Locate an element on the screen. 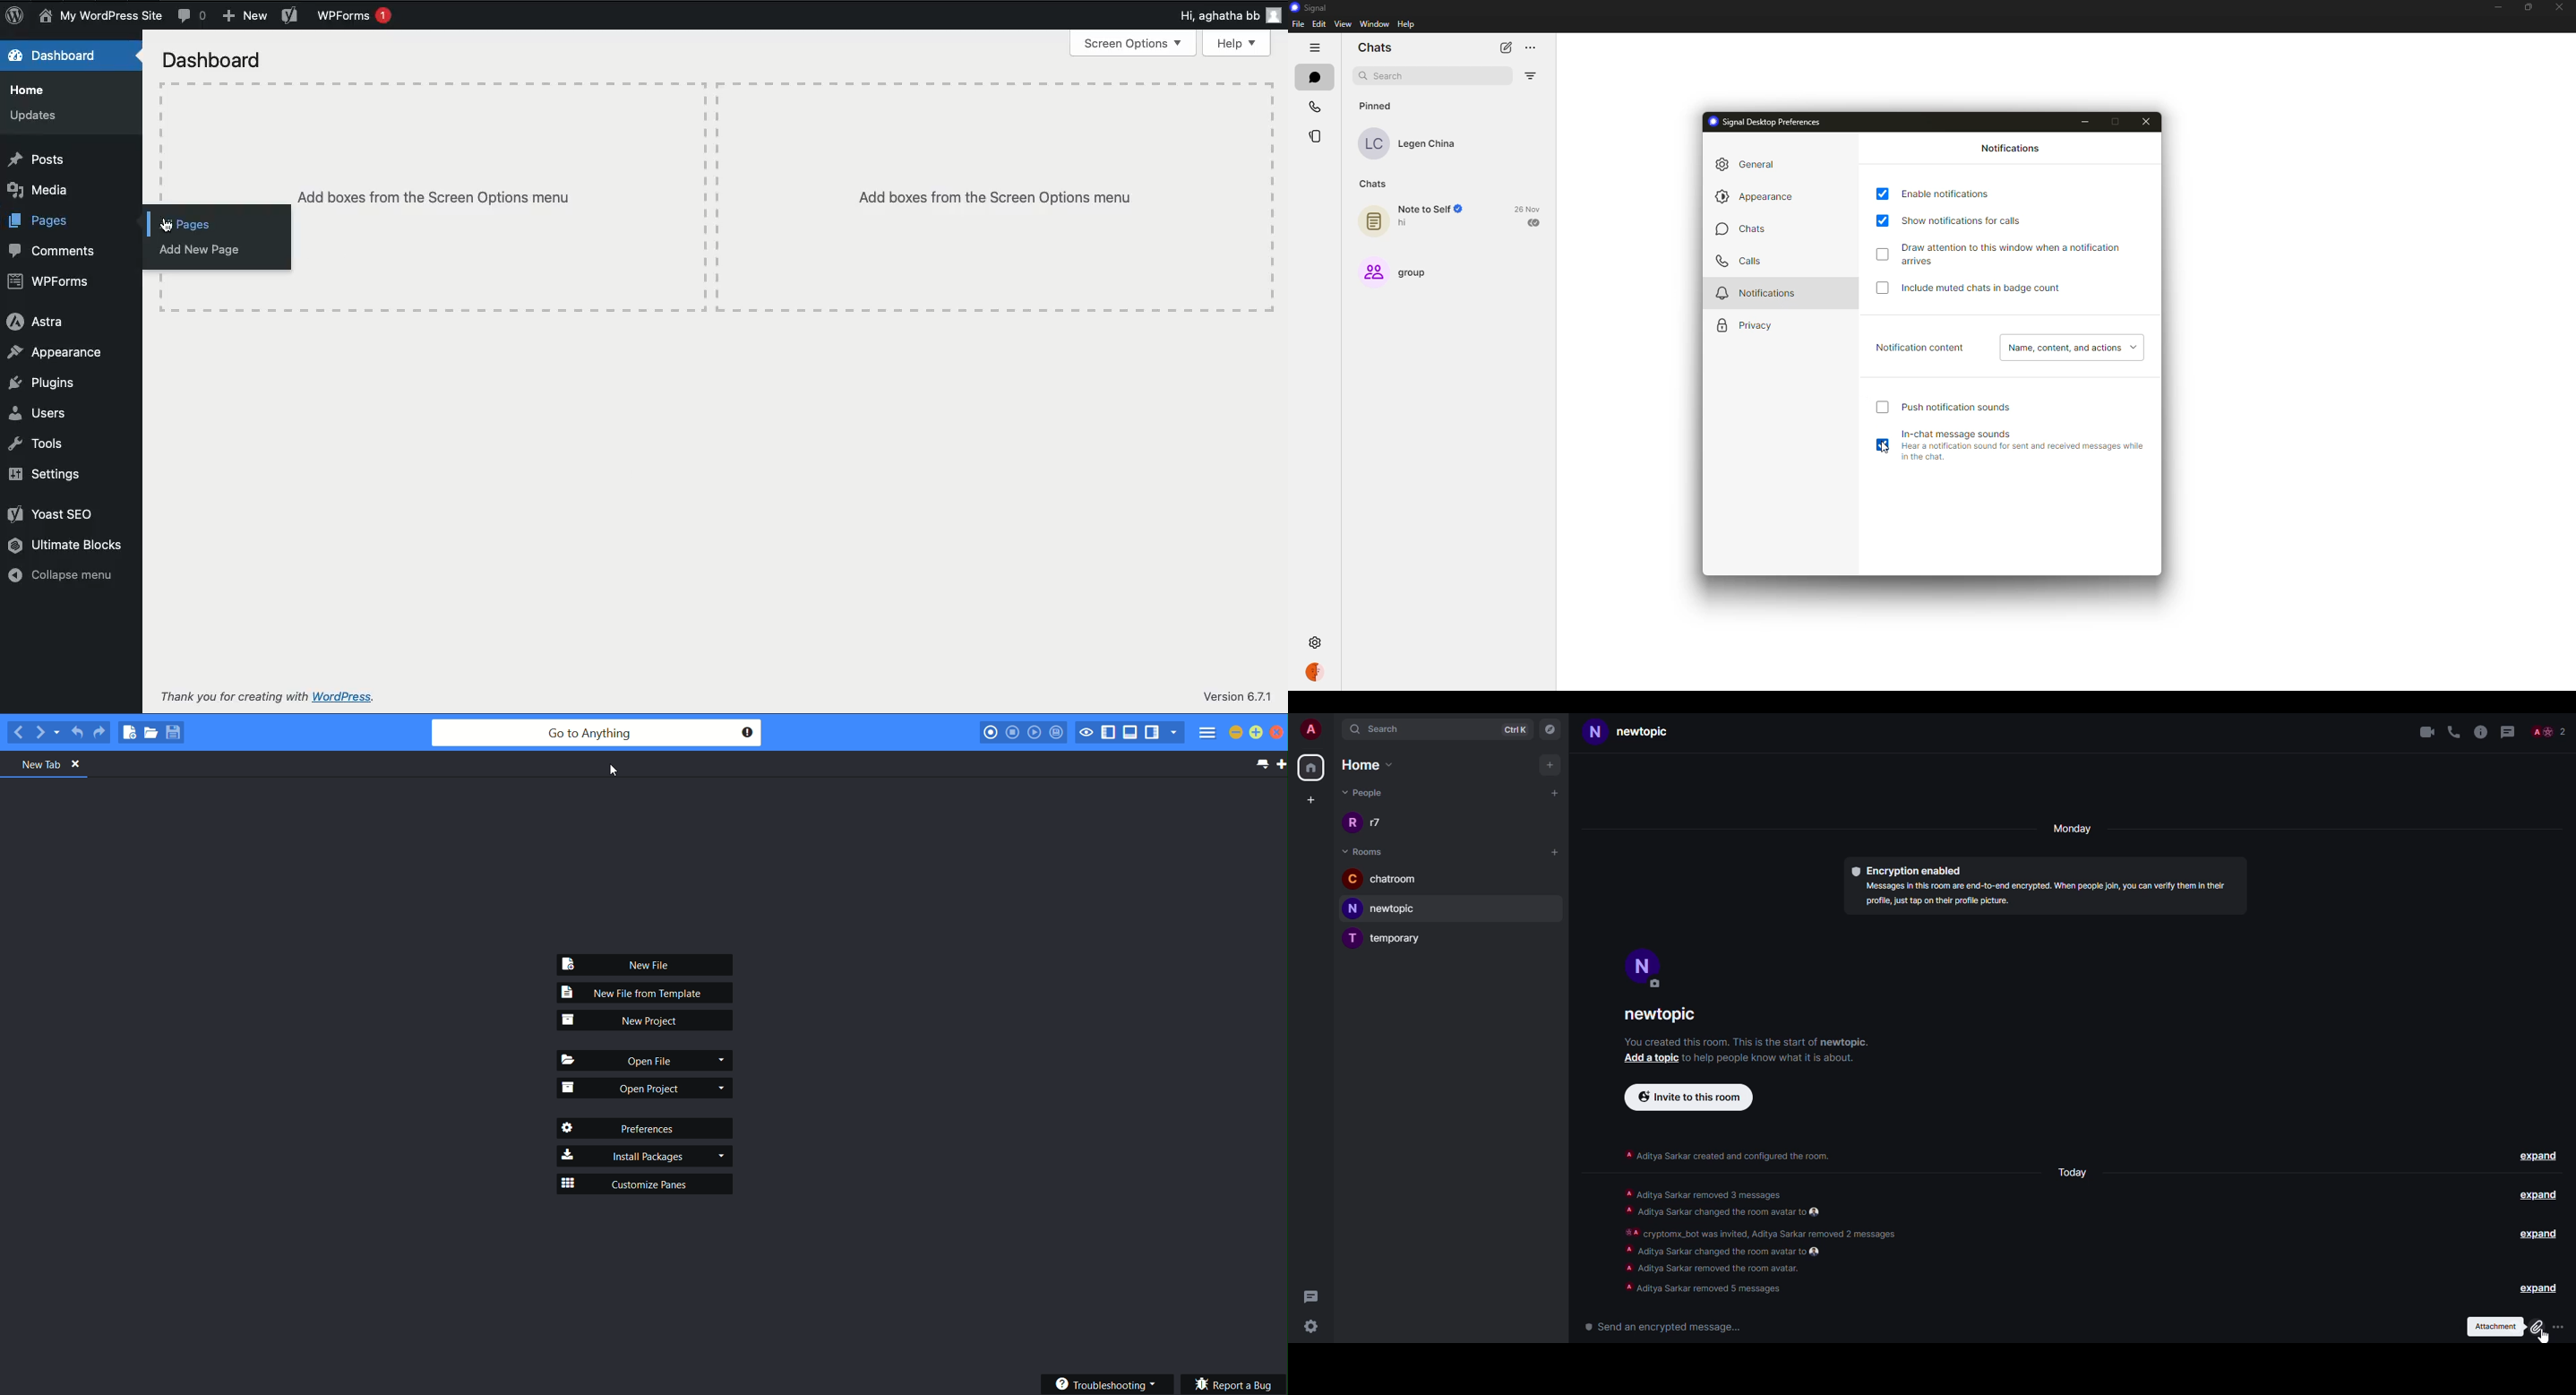 The height and width of the screenshot is (1400, 2576). cursor is located at coordinates (168, 225).